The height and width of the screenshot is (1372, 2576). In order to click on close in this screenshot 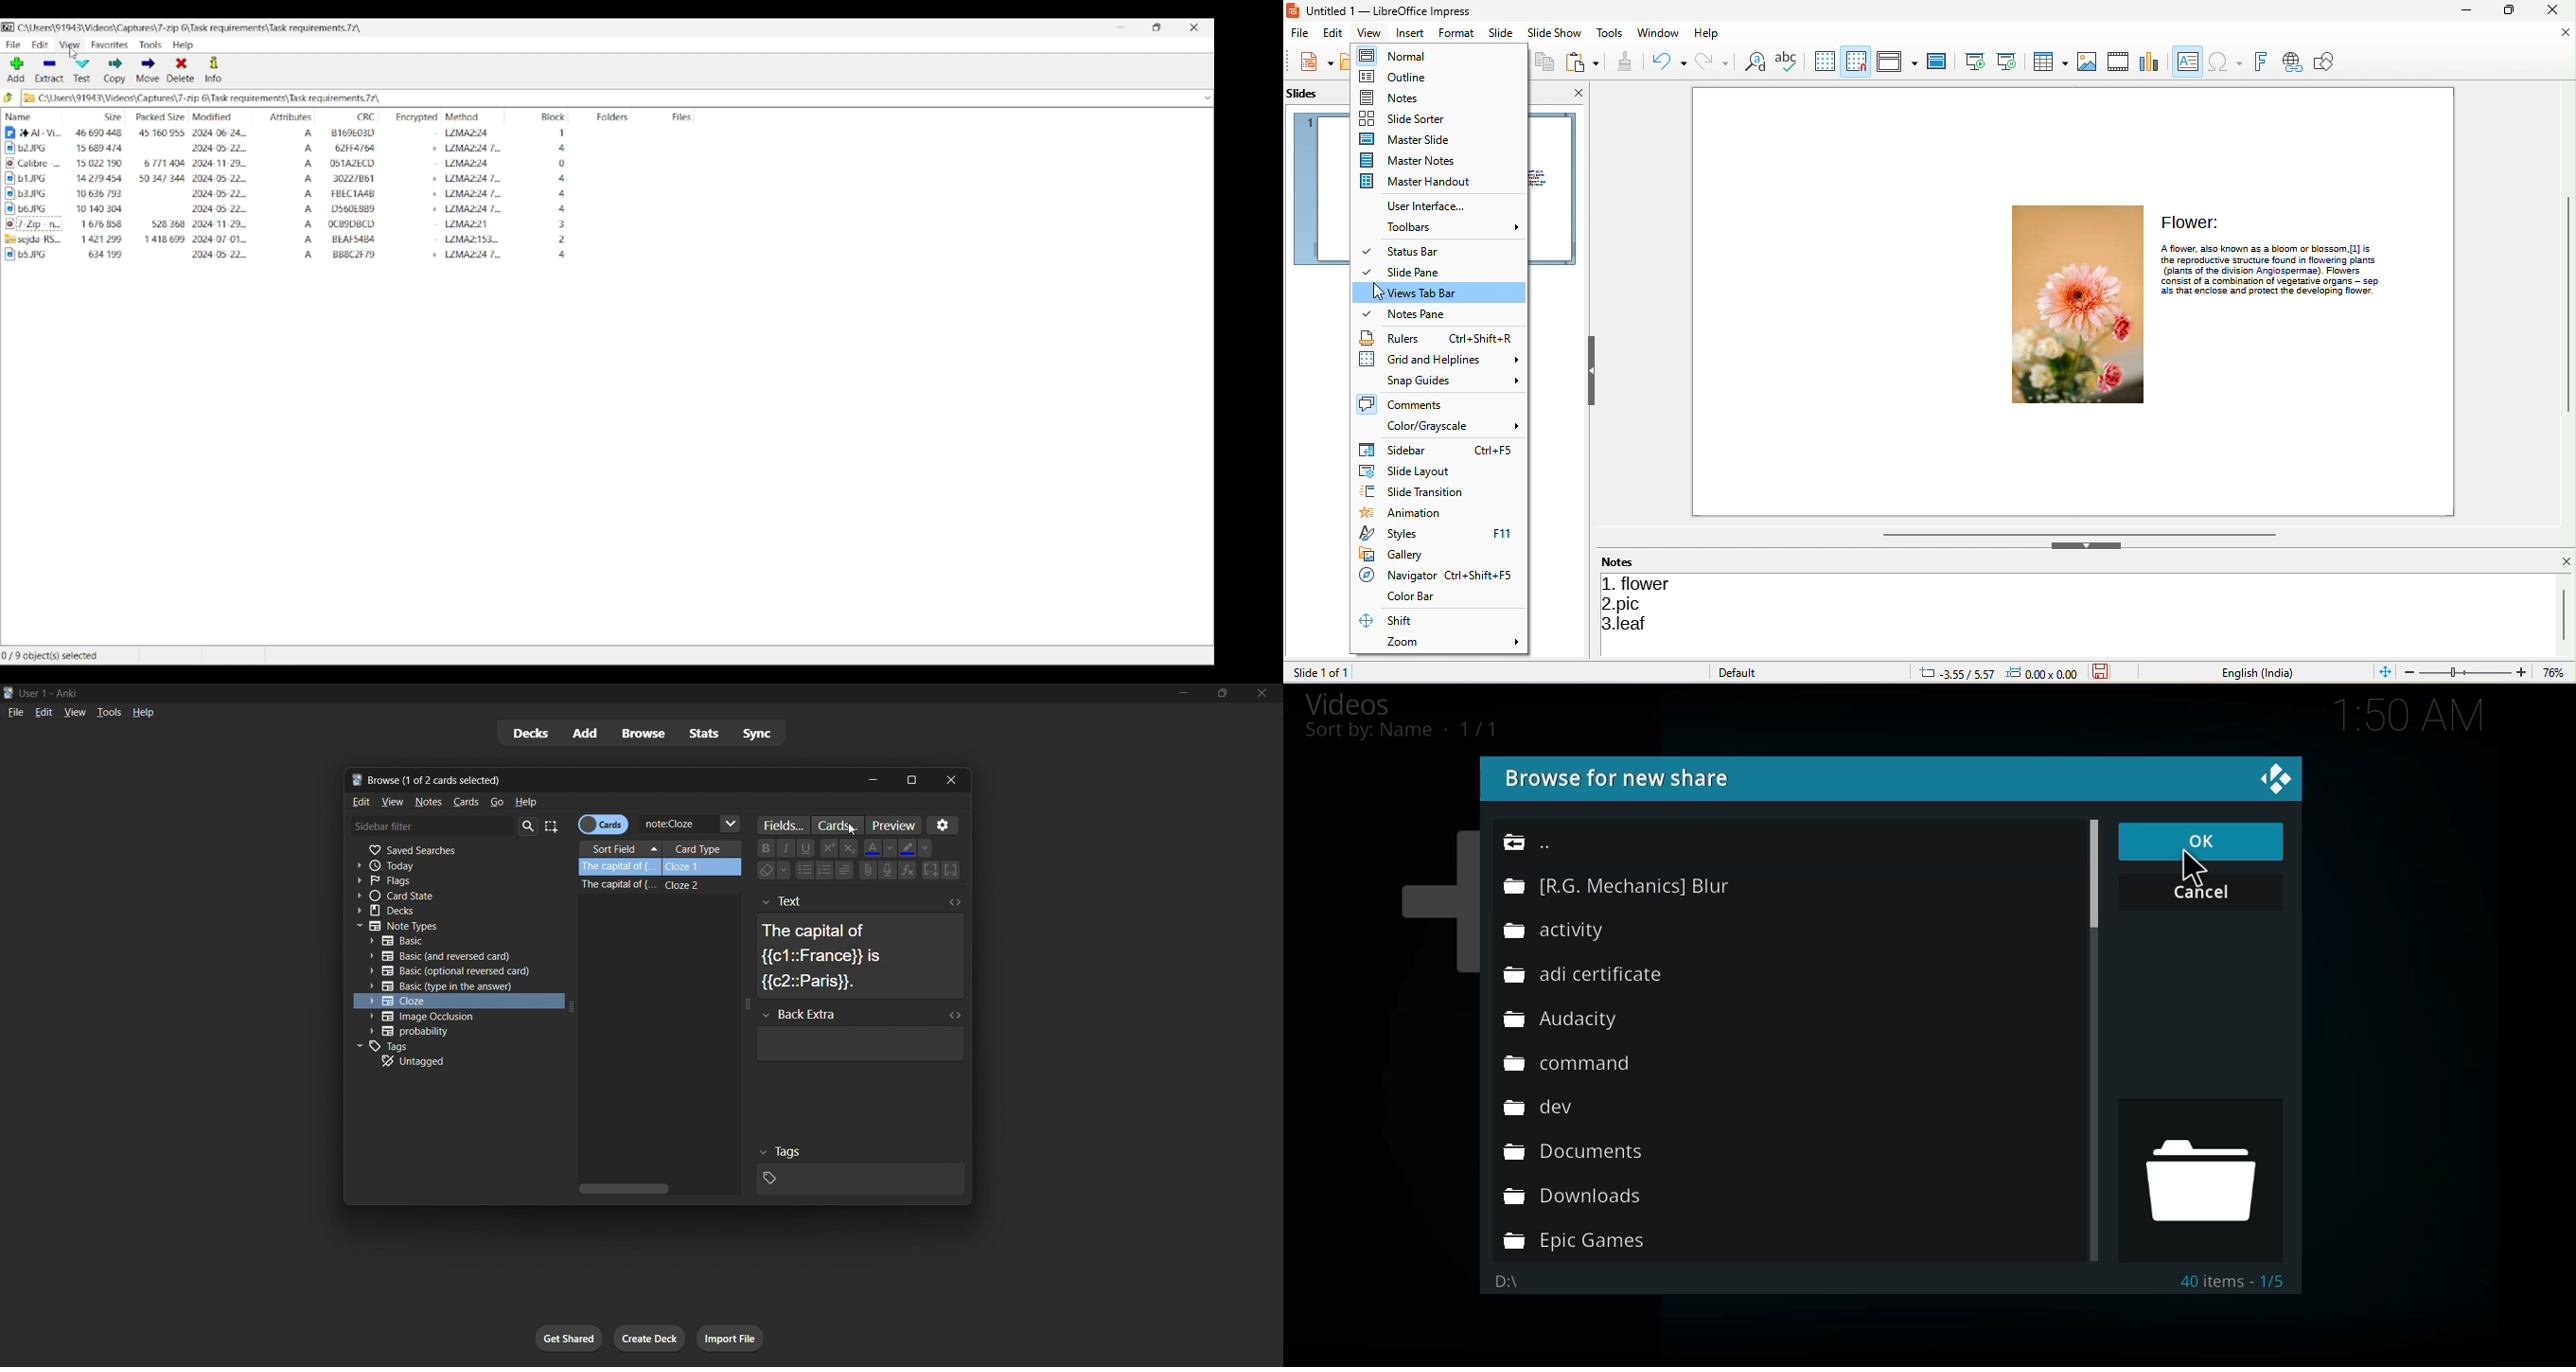, I will do `click(2565, 561)`.